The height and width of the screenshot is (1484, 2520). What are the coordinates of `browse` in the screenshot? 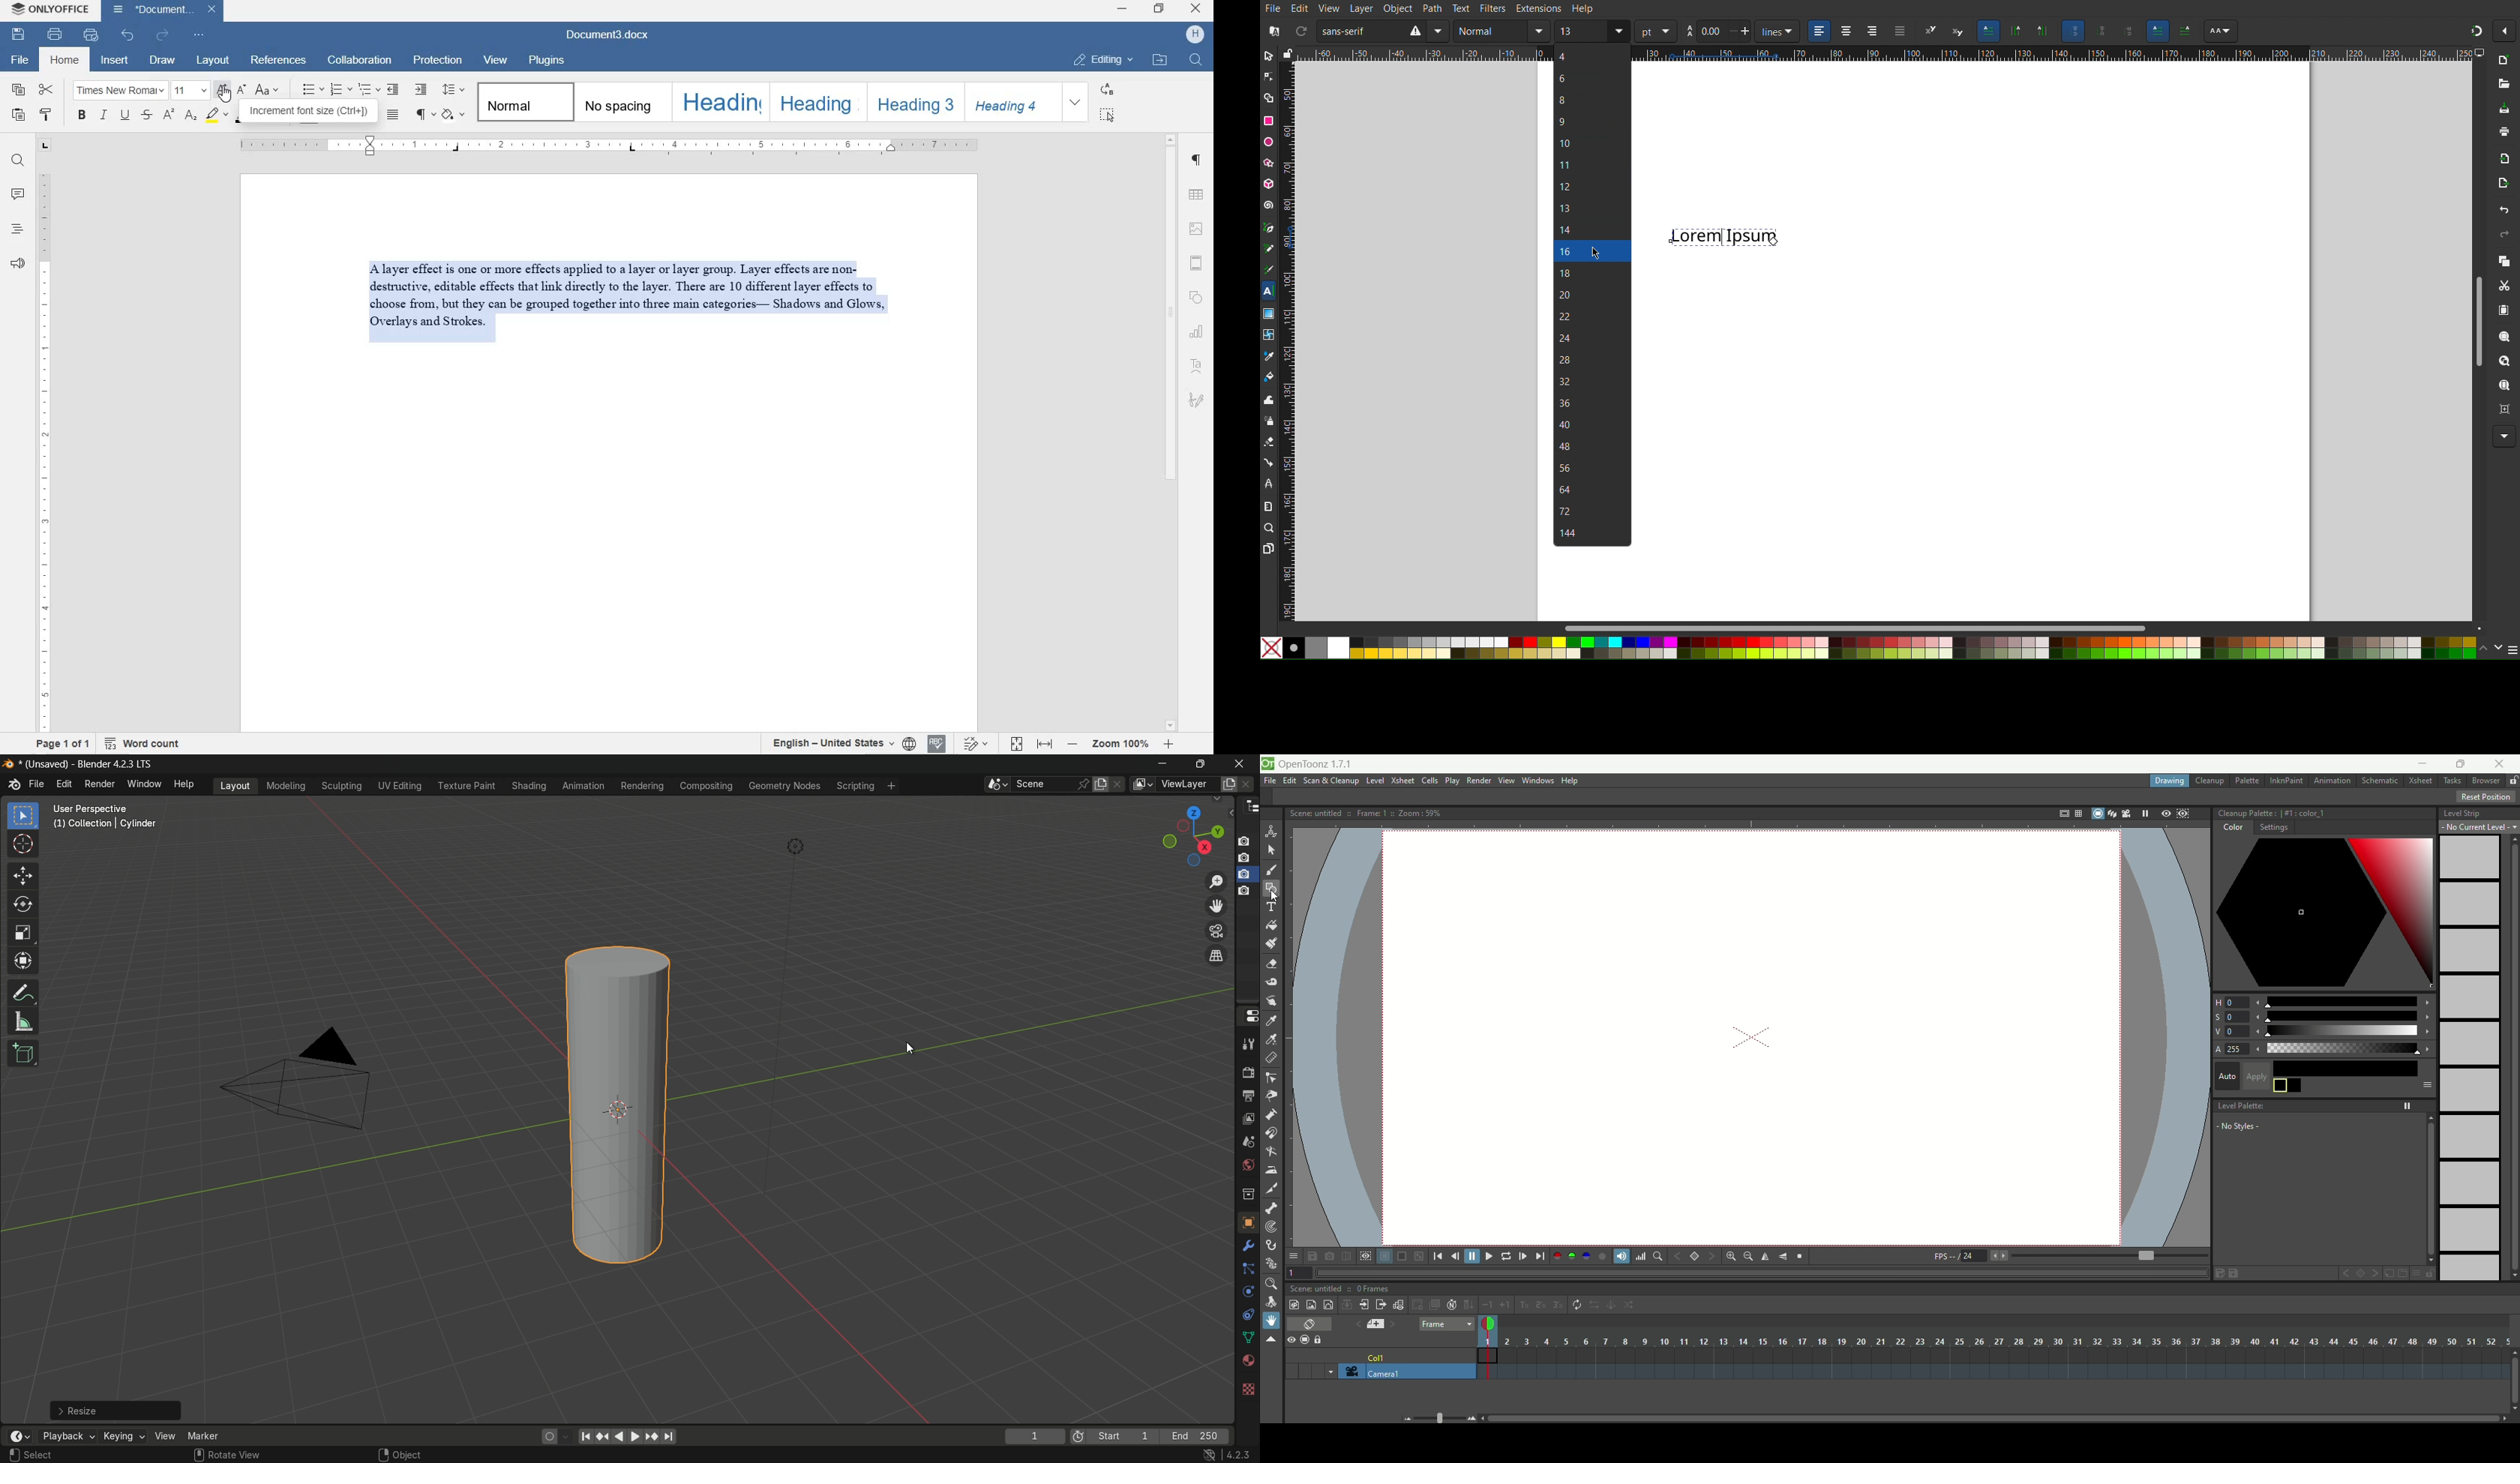 It's located at (2487, 781).